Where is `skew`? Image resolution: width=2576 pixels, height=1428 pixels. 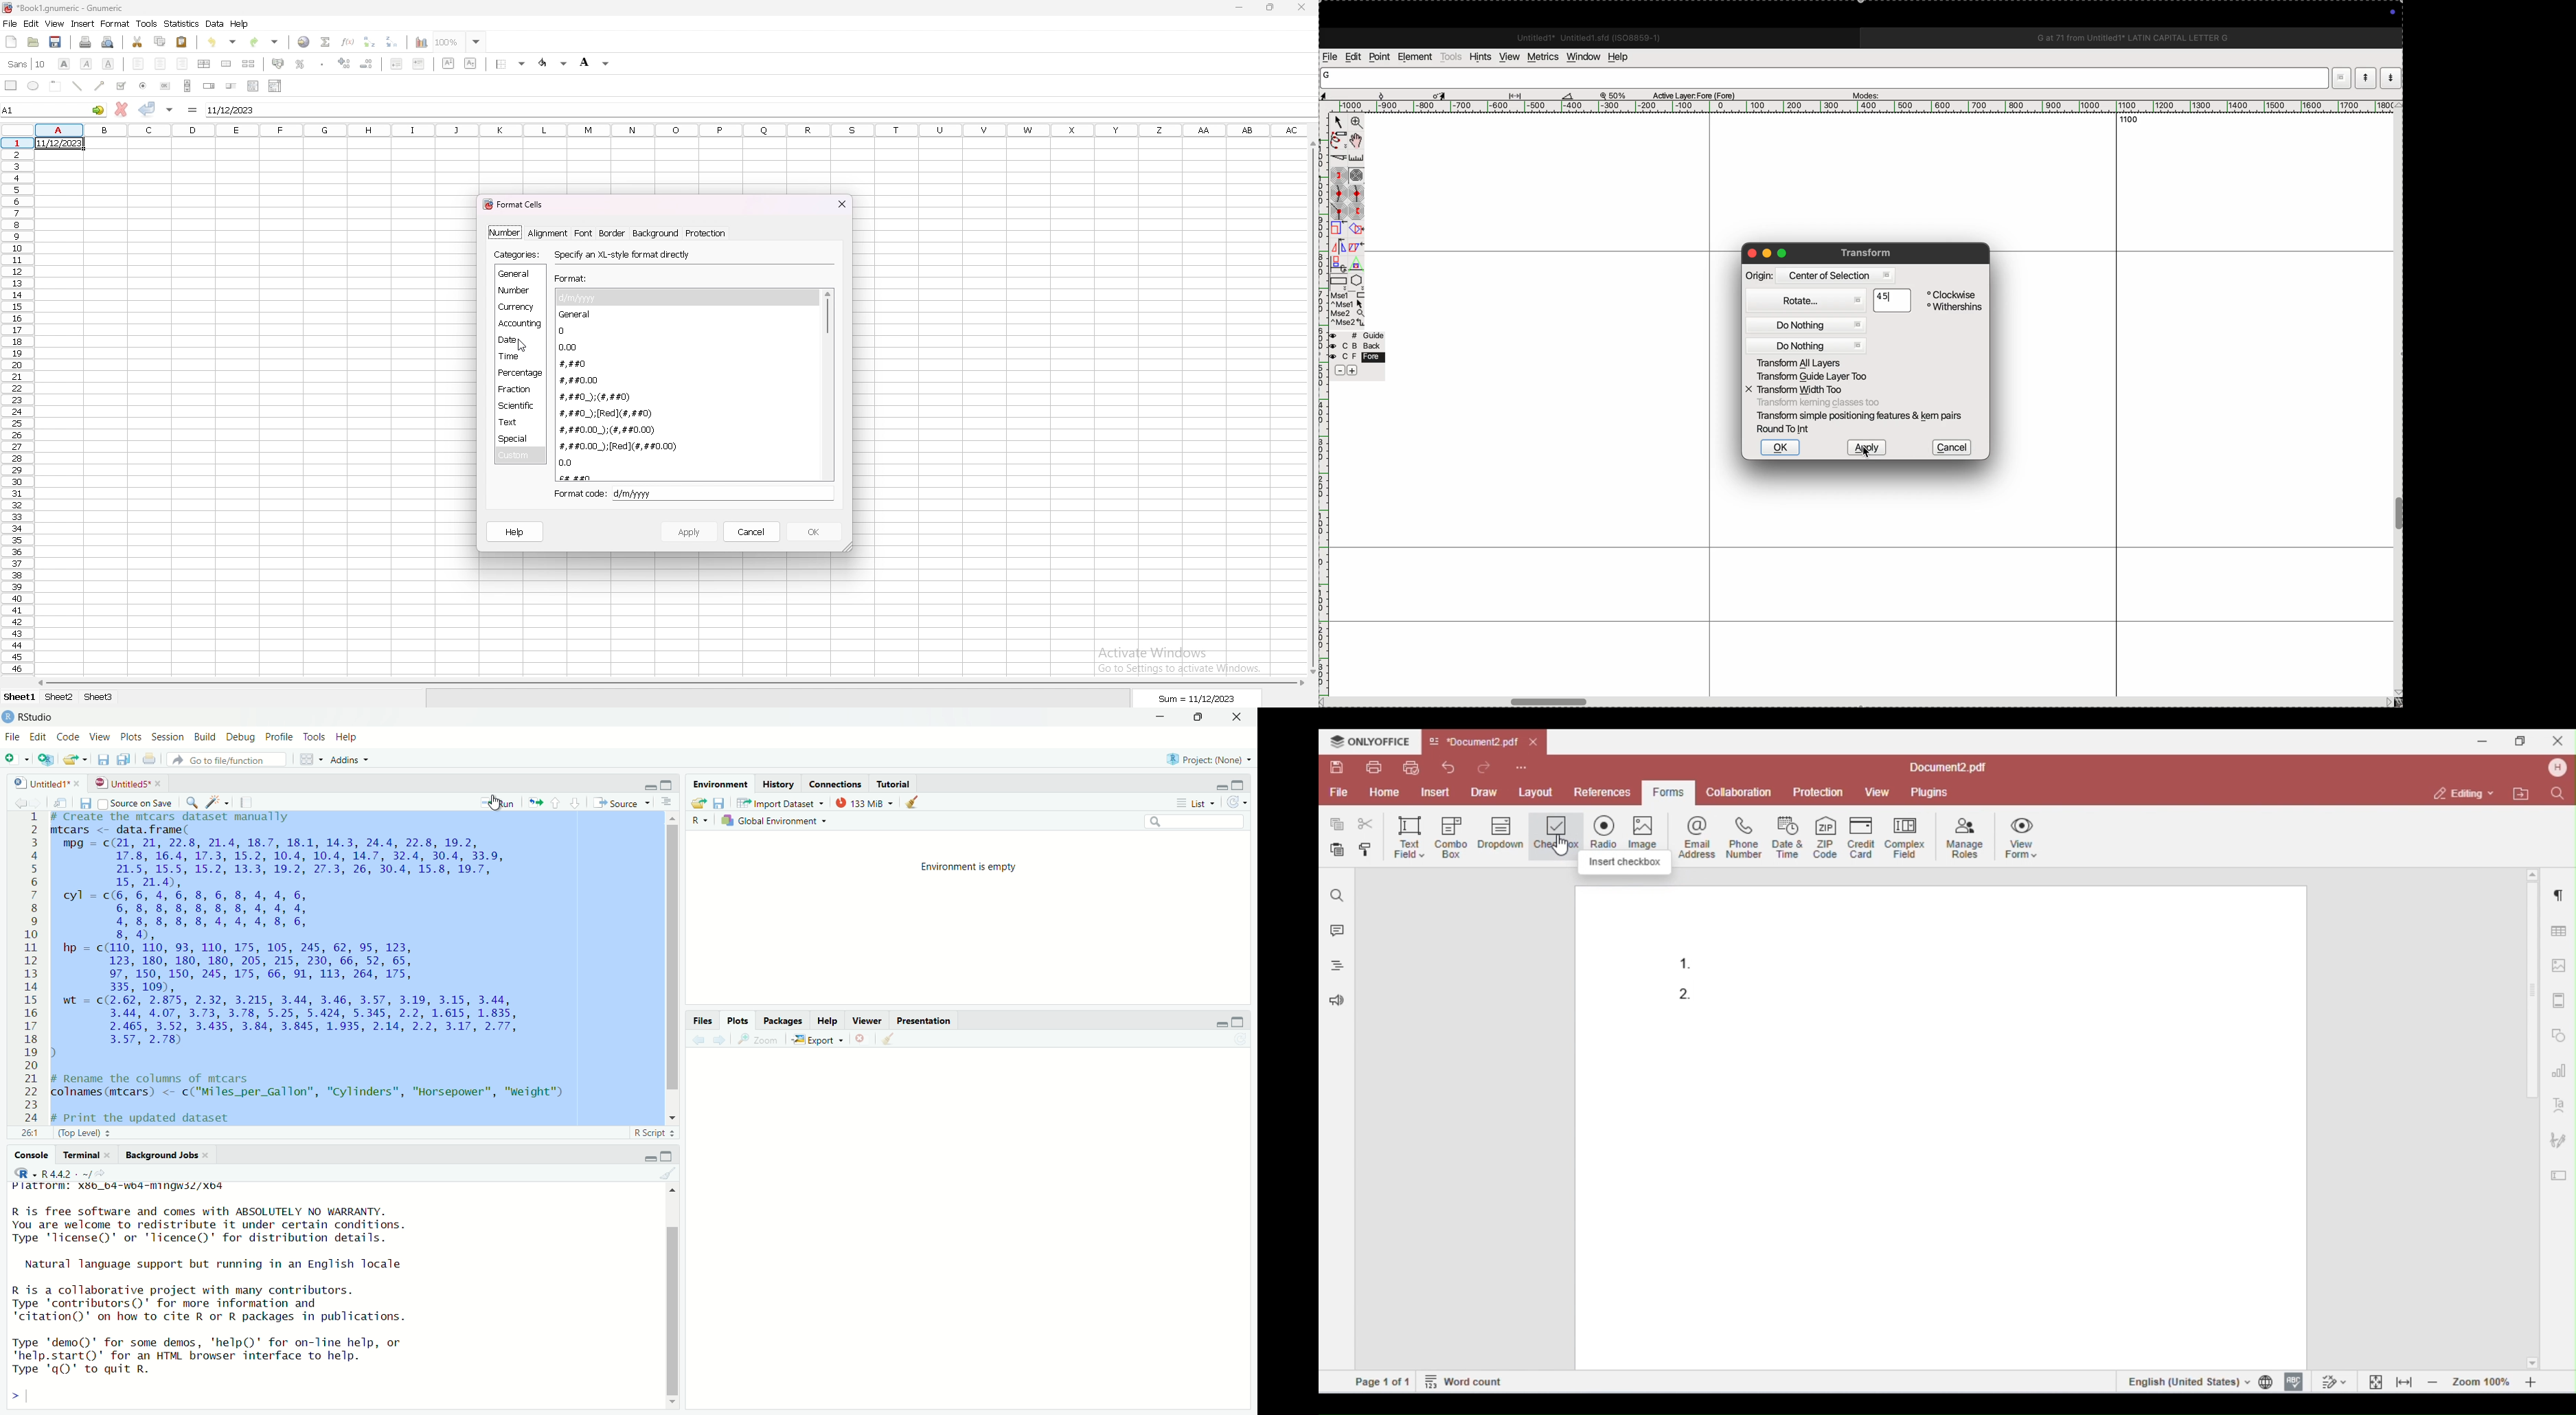 skew is located at coordinates (1356, 247).